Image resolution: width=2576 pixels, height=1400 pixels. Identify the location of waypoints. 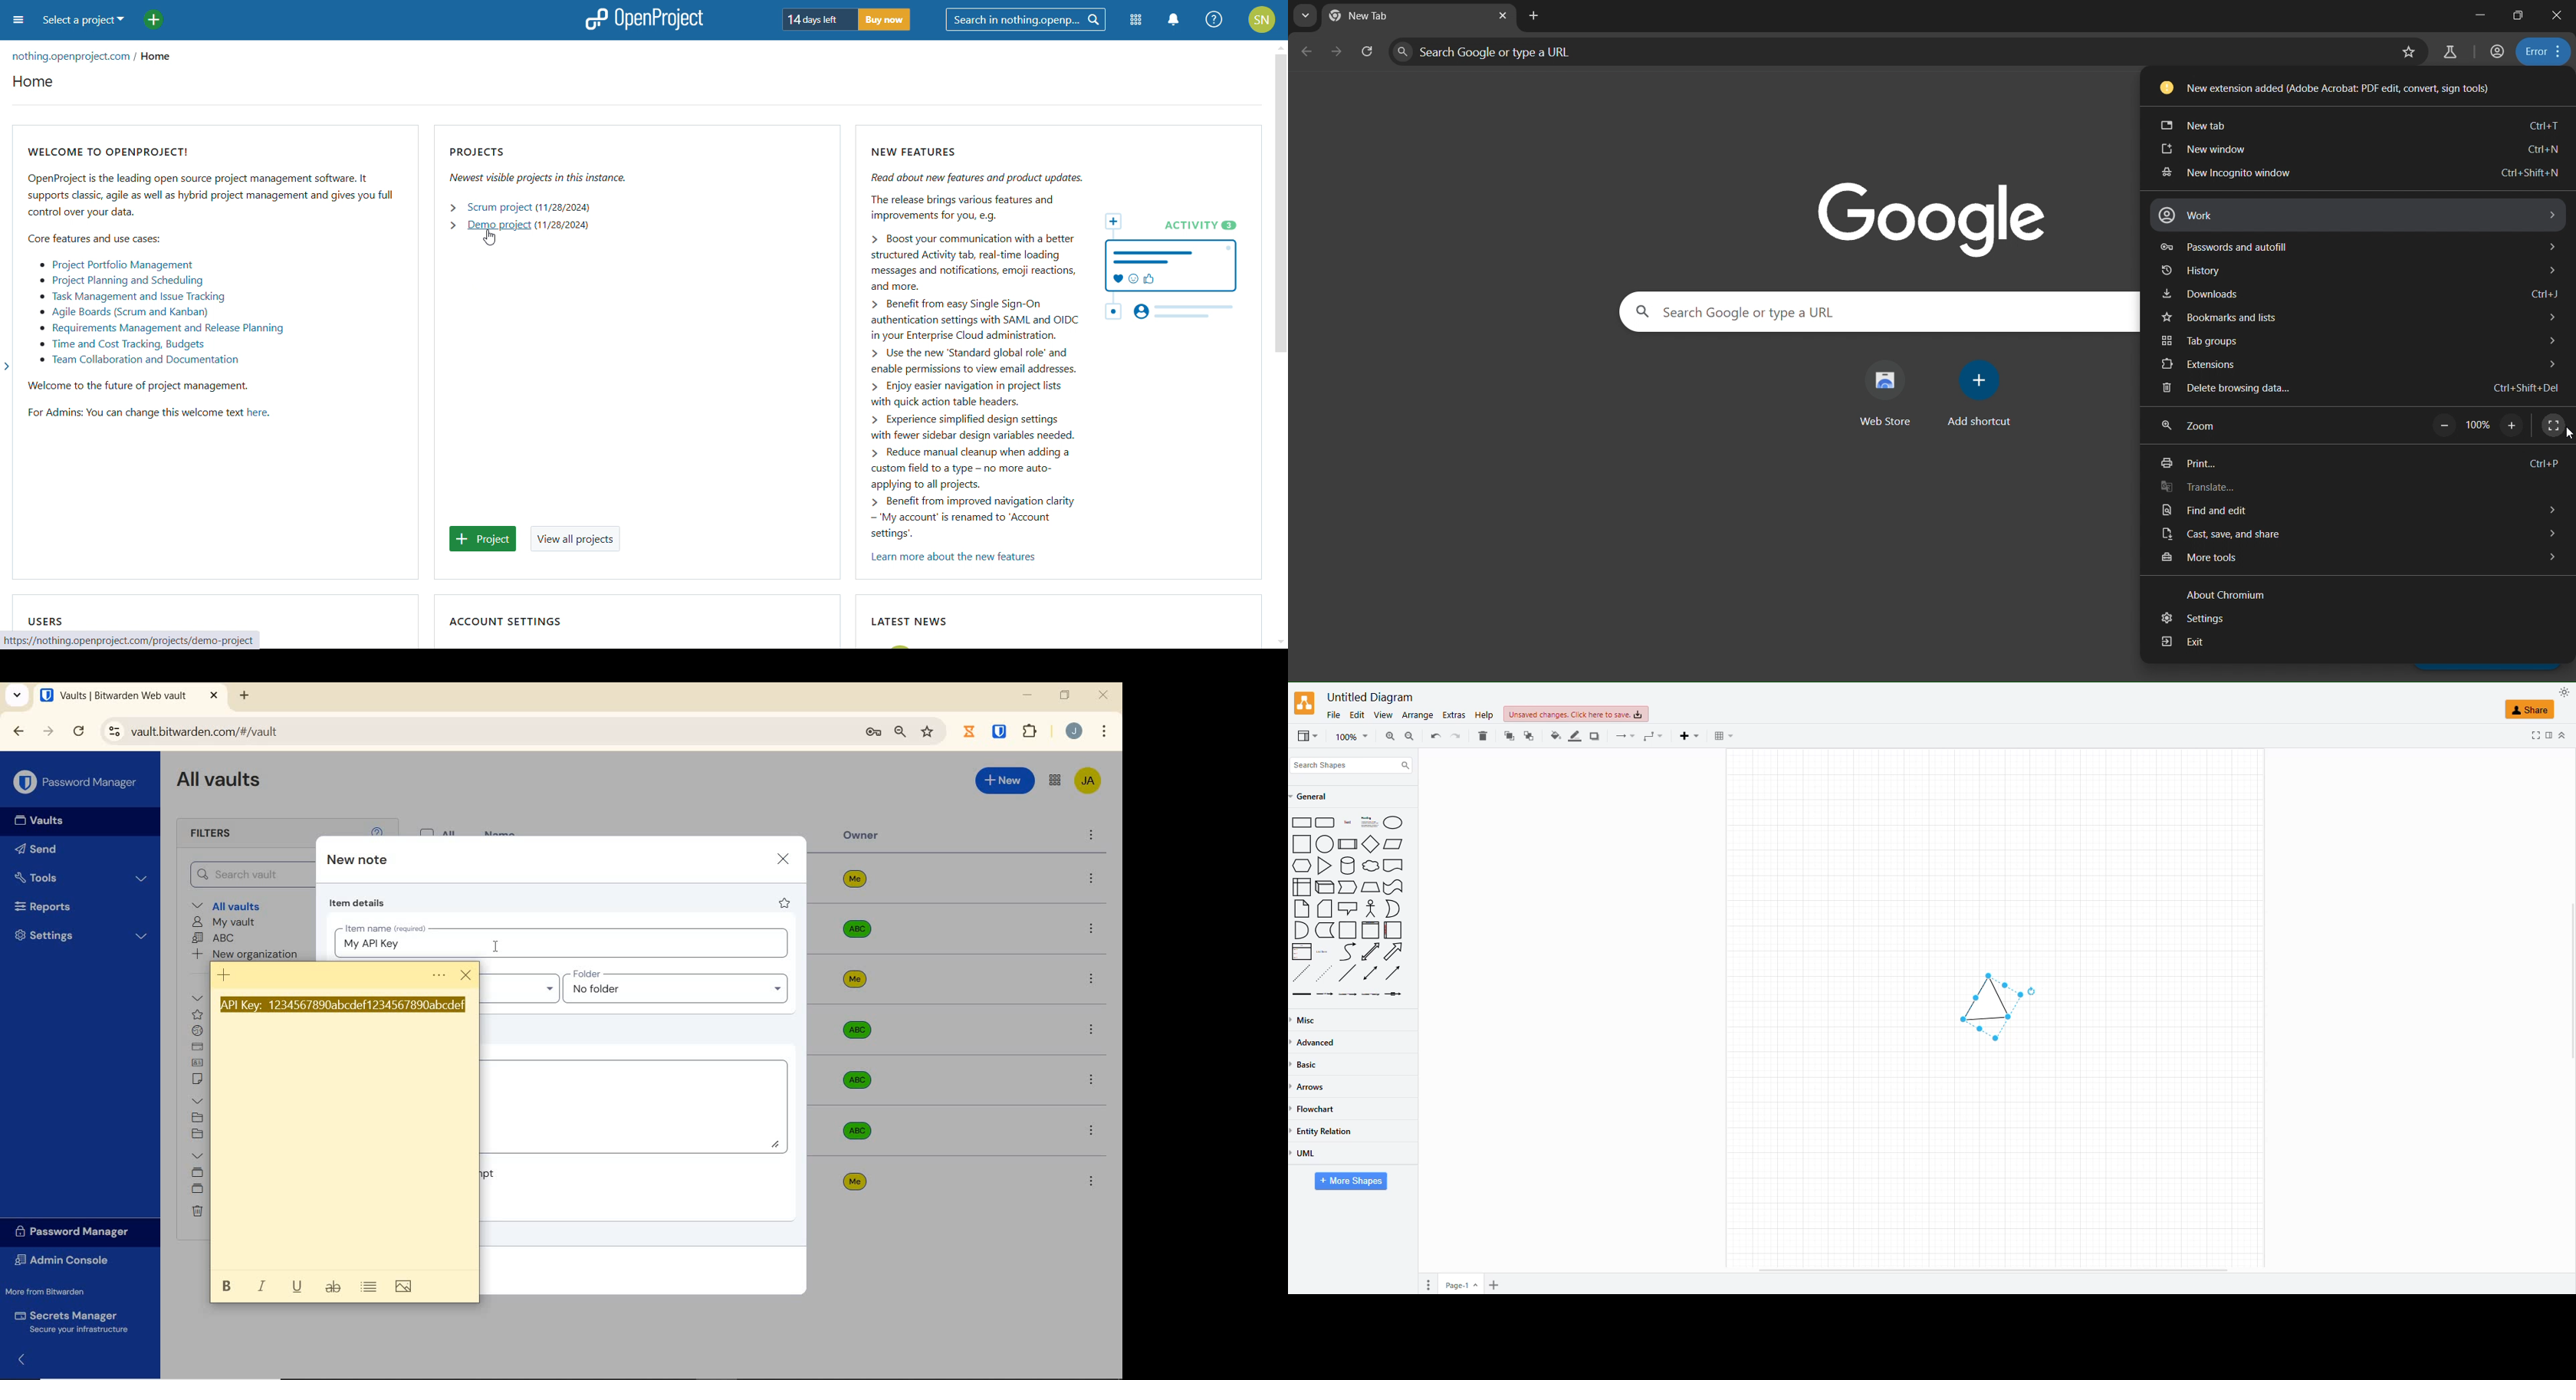
(1651, 738).